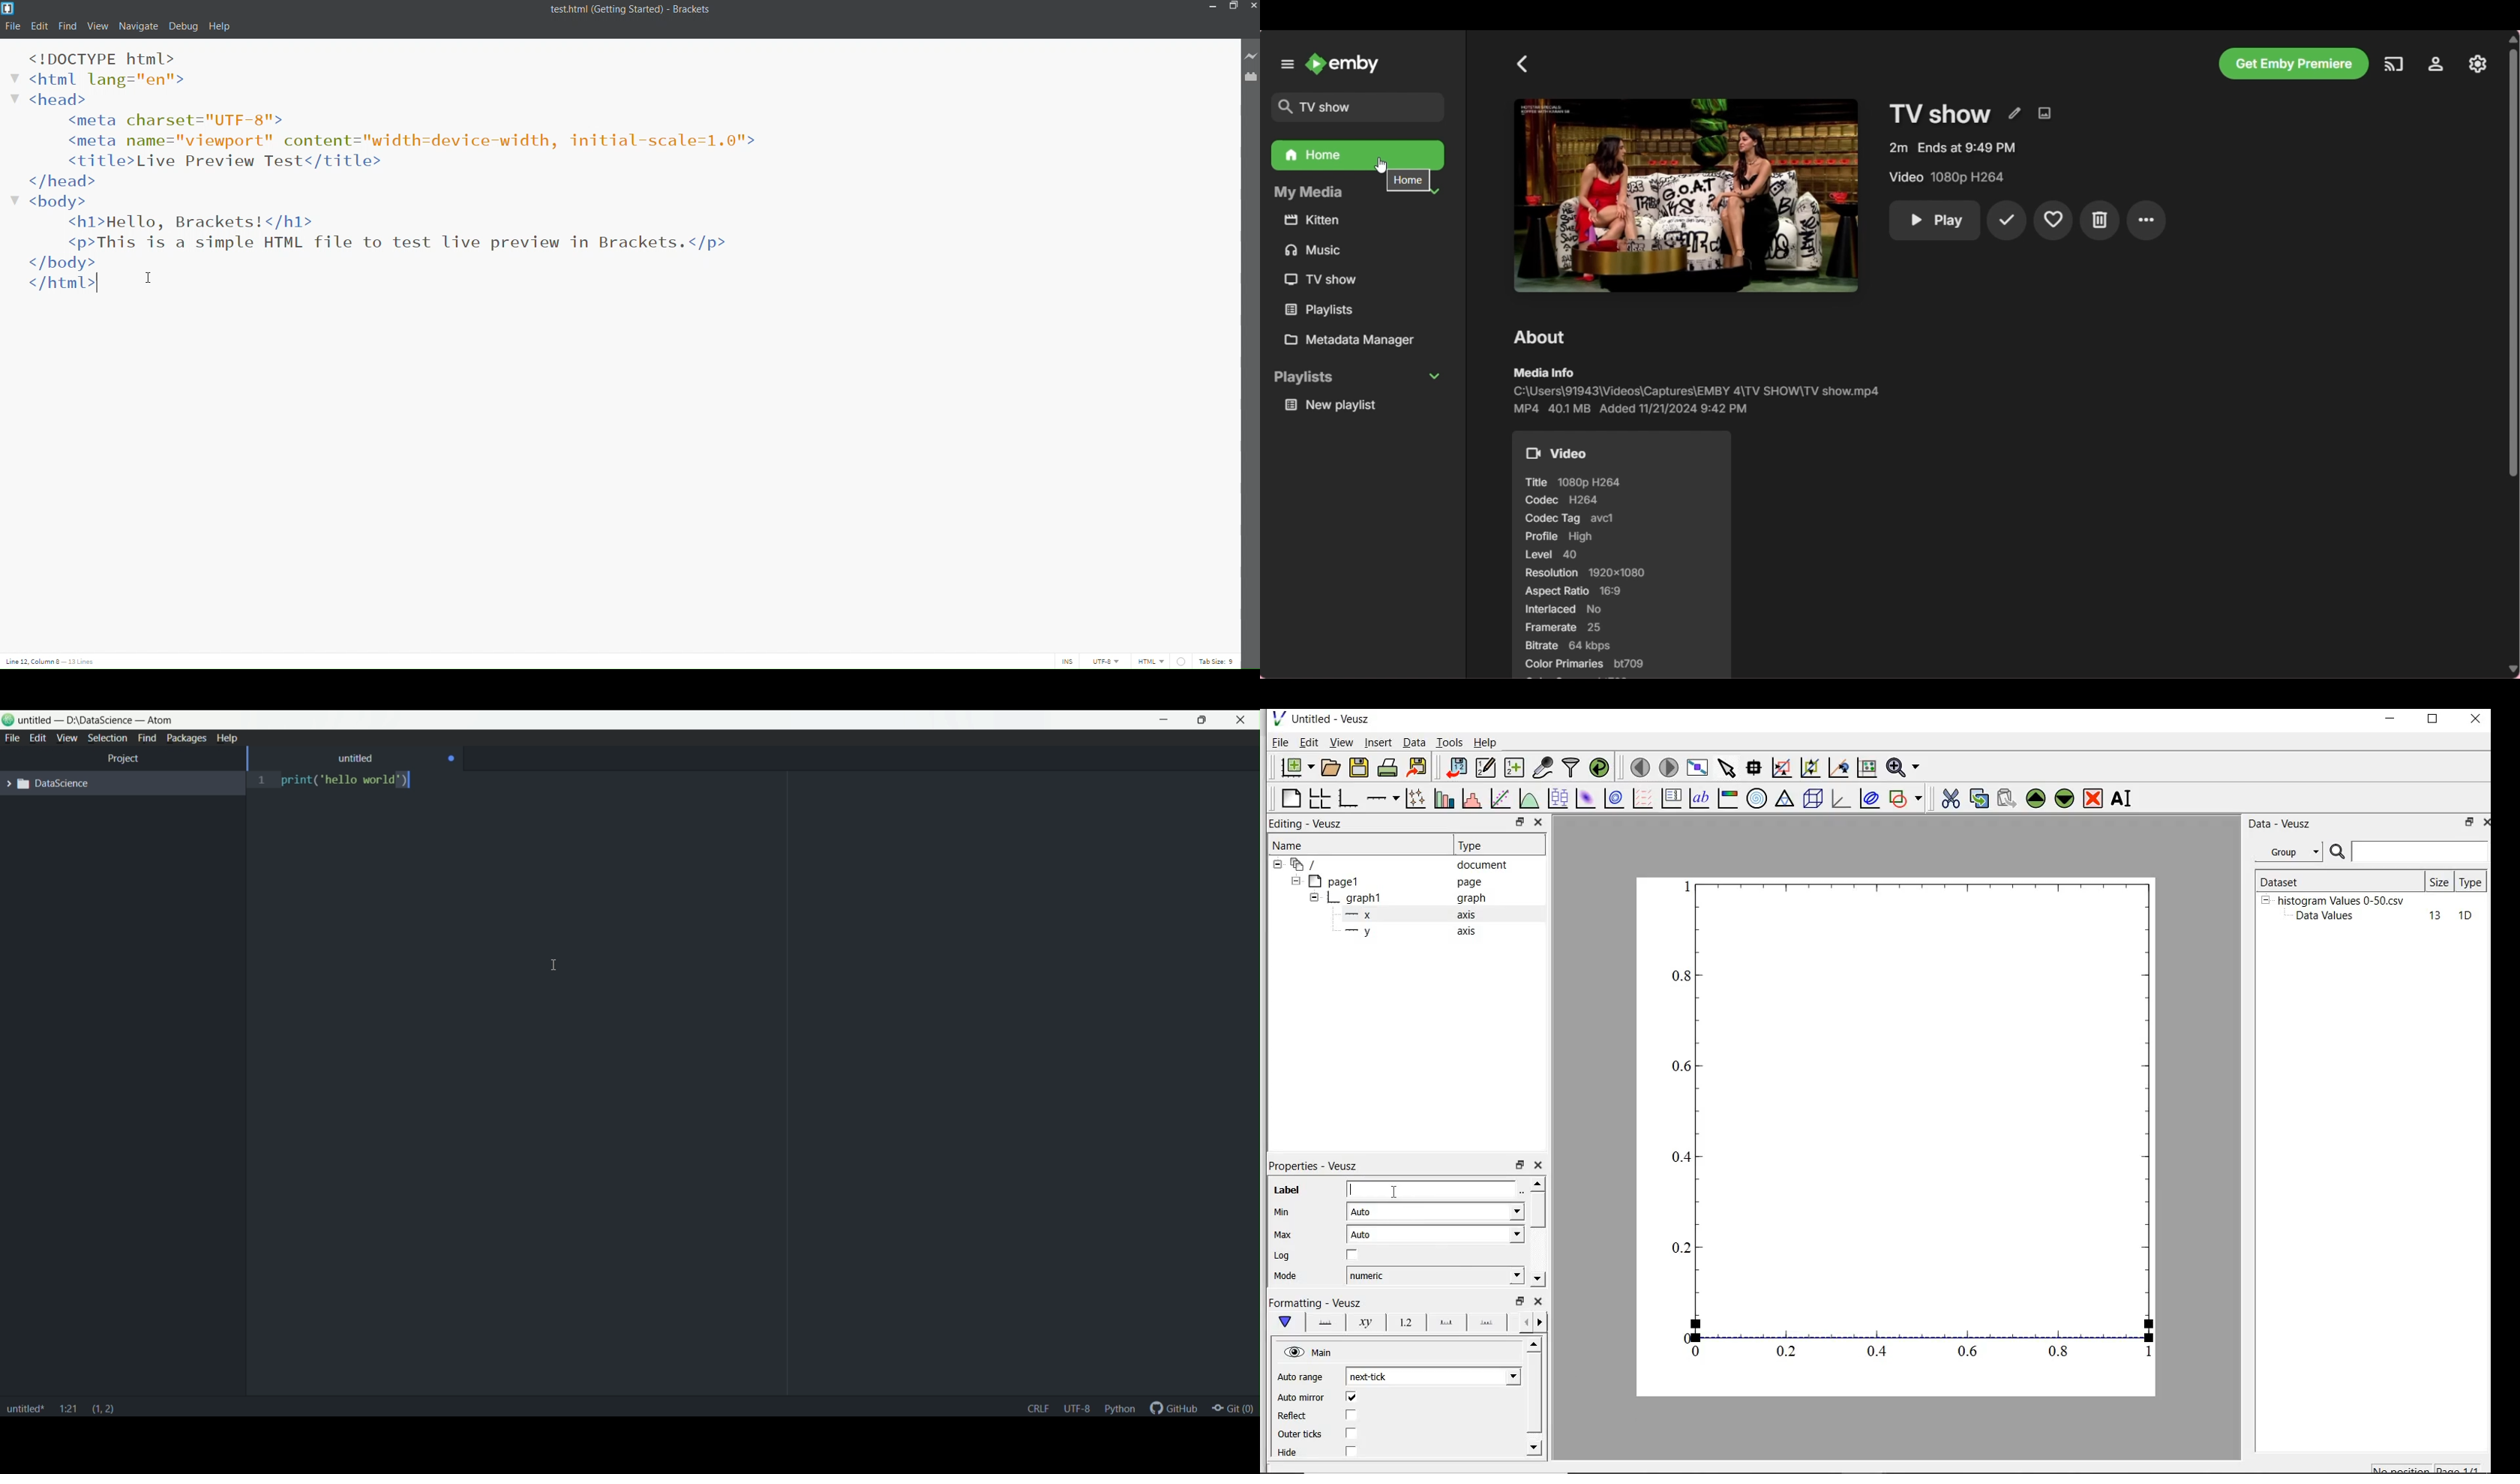 This screenshot has width=2520, height=1484. What do you see at coordinates (104, 1410) in the screenshot?
I see `line and characters` at bounding box center [104, 1410].